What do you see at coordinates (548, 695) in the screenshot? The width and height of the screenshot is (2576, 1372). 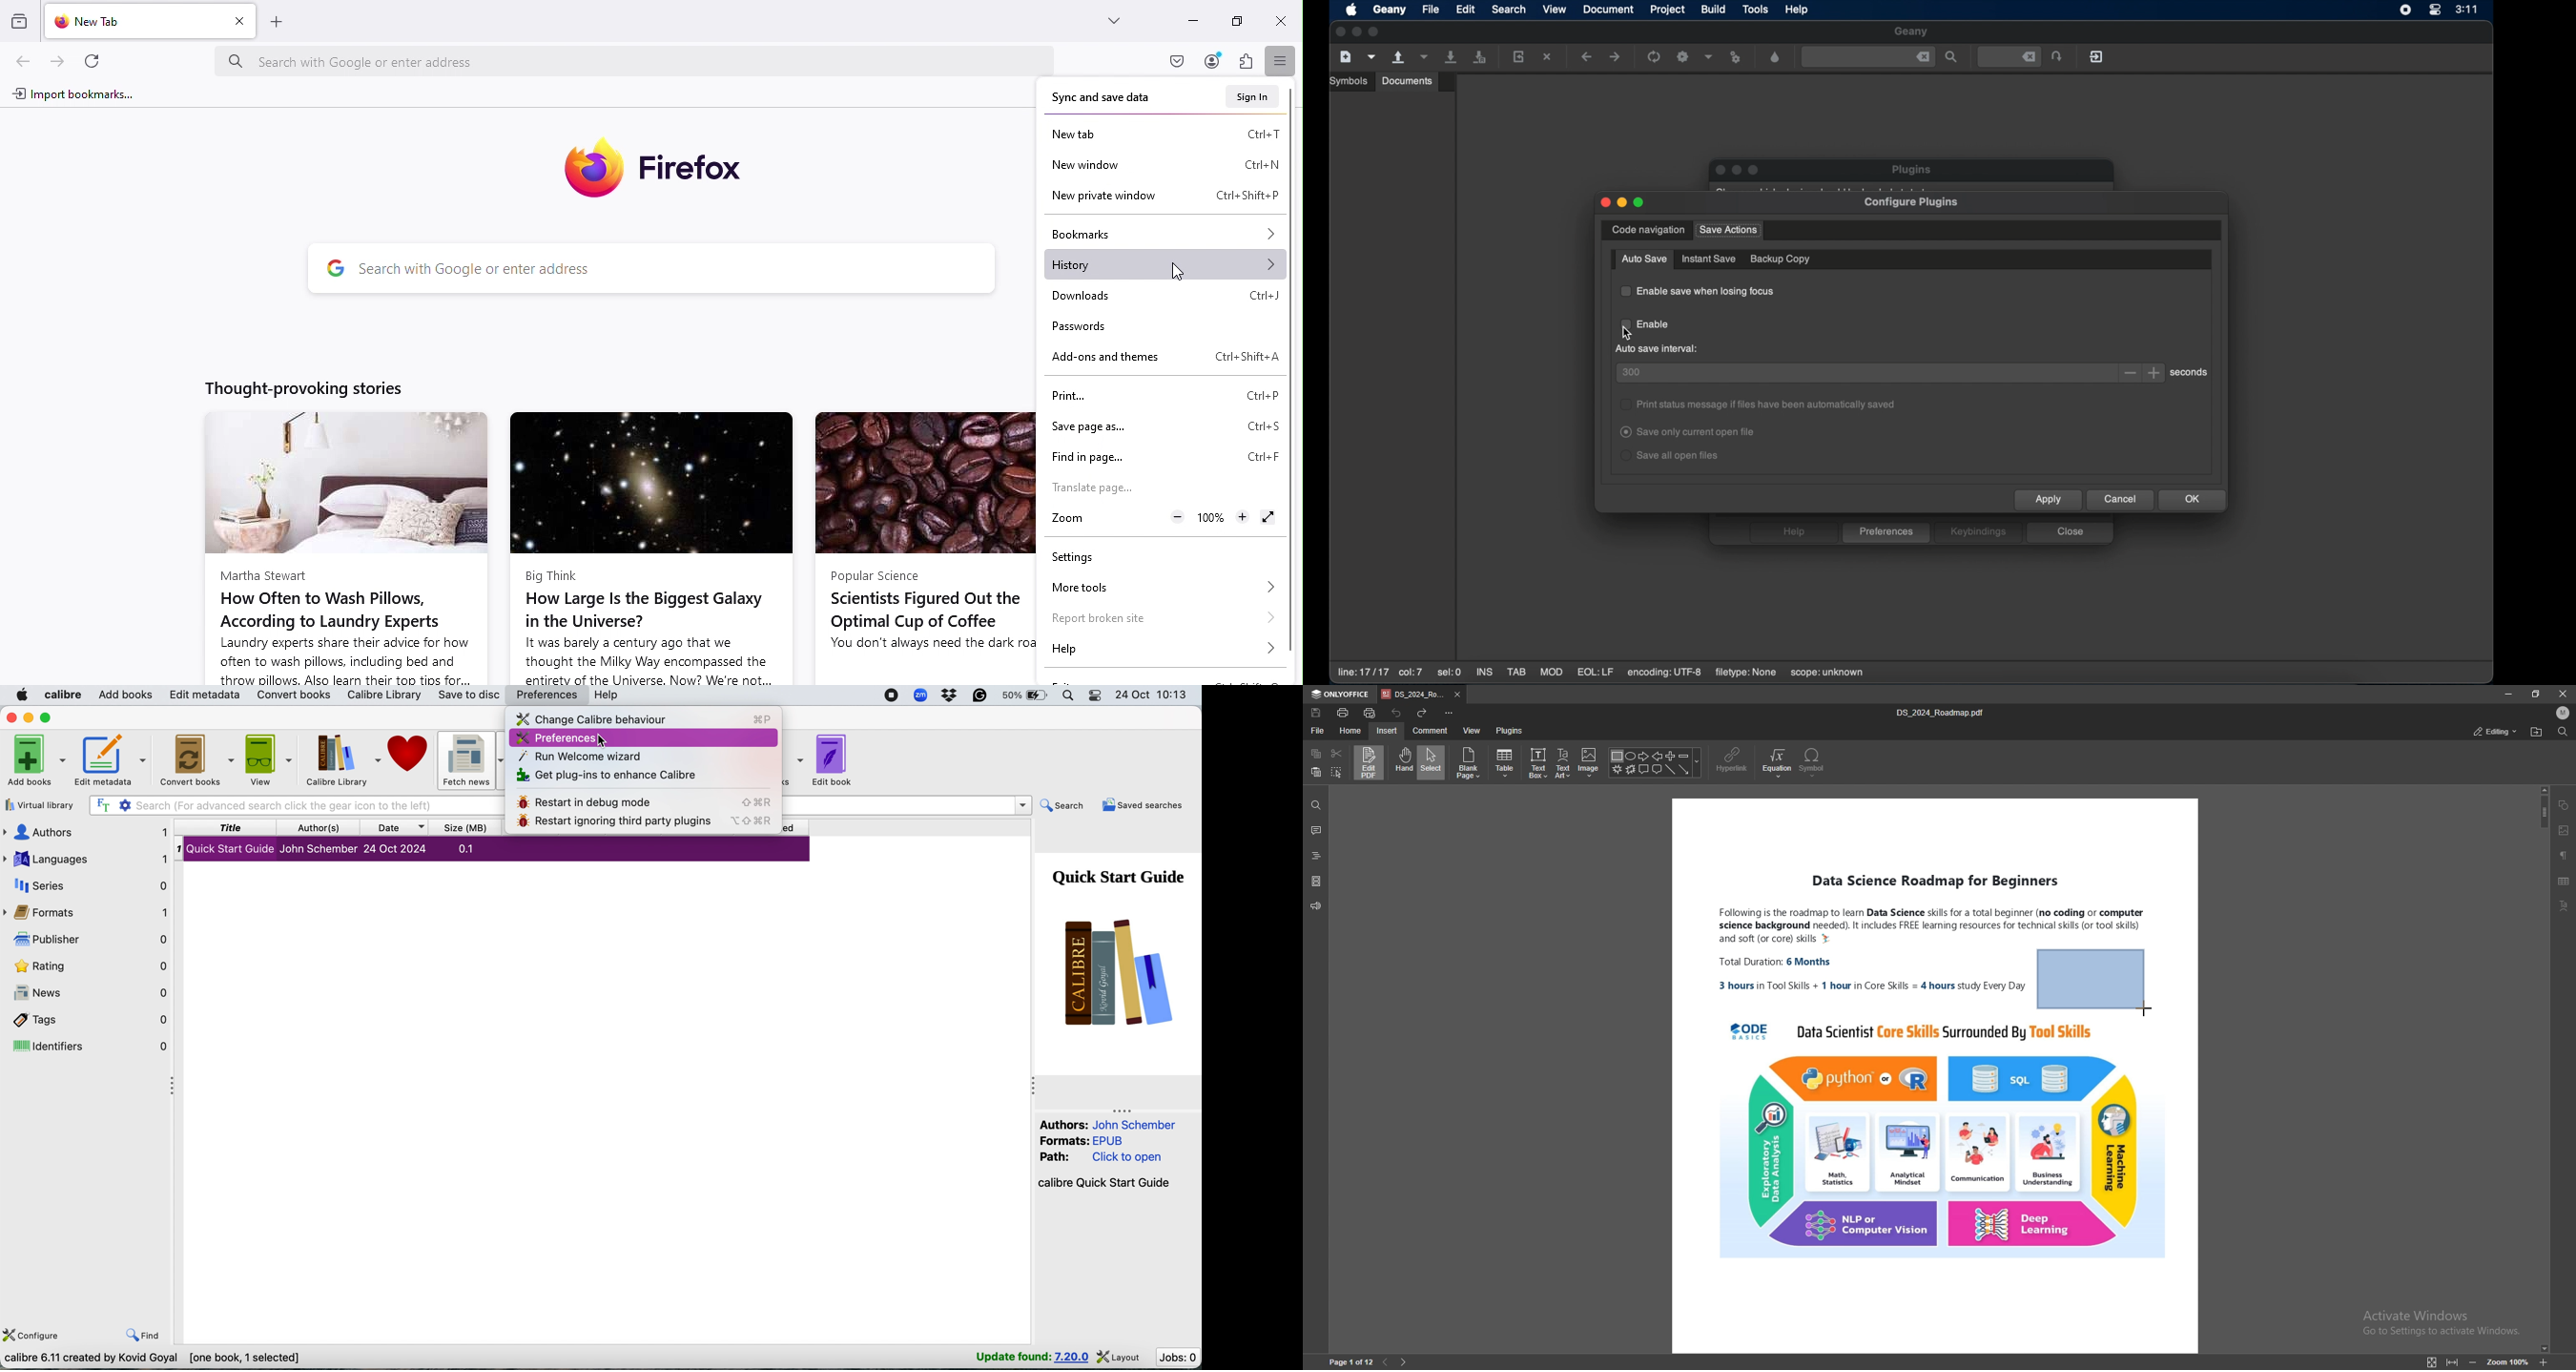 I see `preferences` at bounding box center [548, 695].